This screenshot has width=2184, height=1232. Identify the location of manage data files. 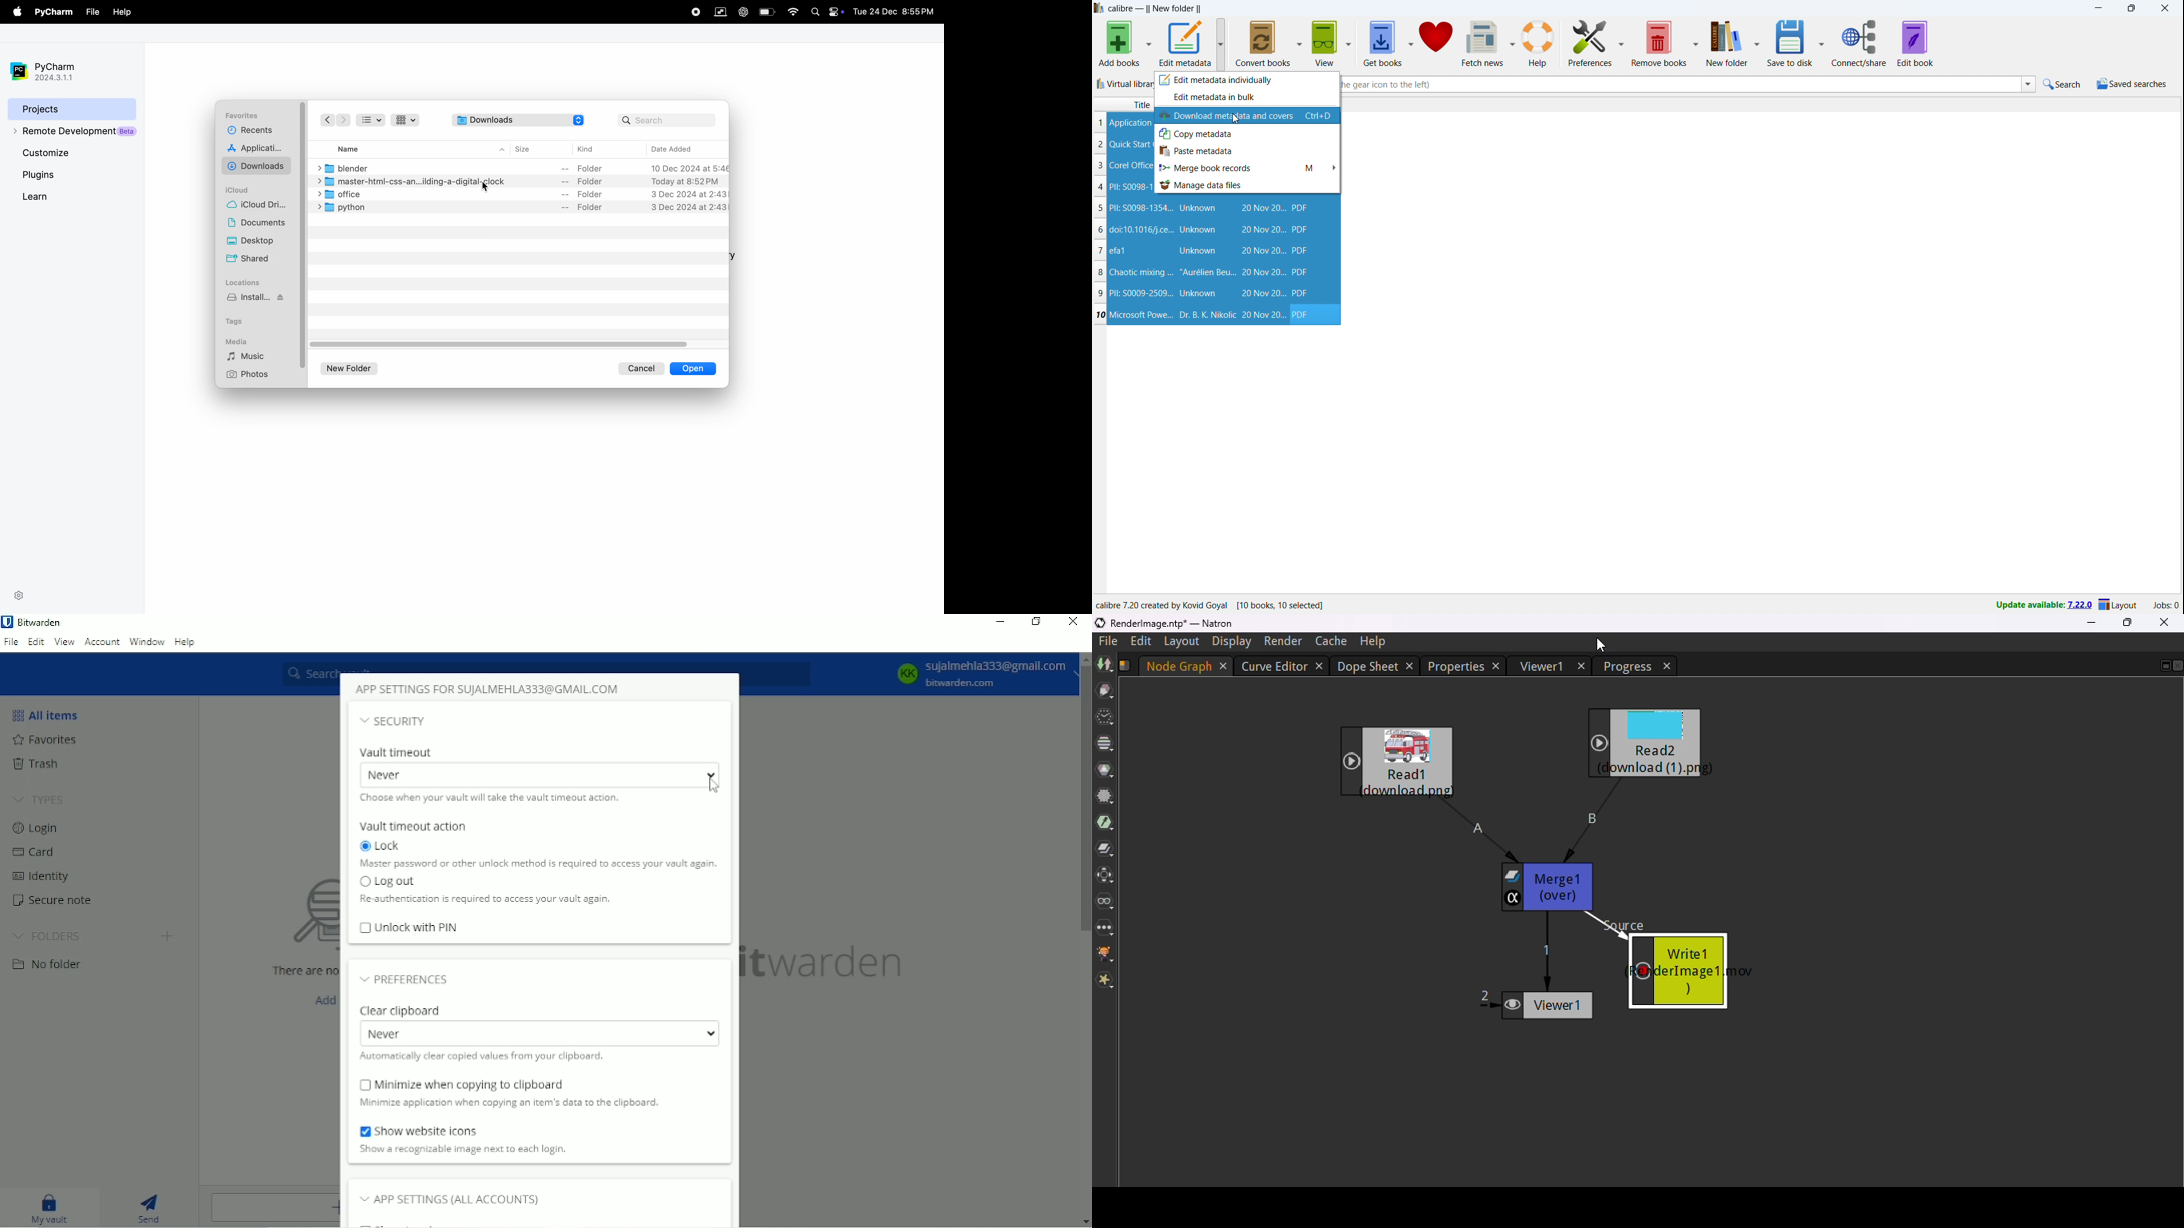
(1248, 185).